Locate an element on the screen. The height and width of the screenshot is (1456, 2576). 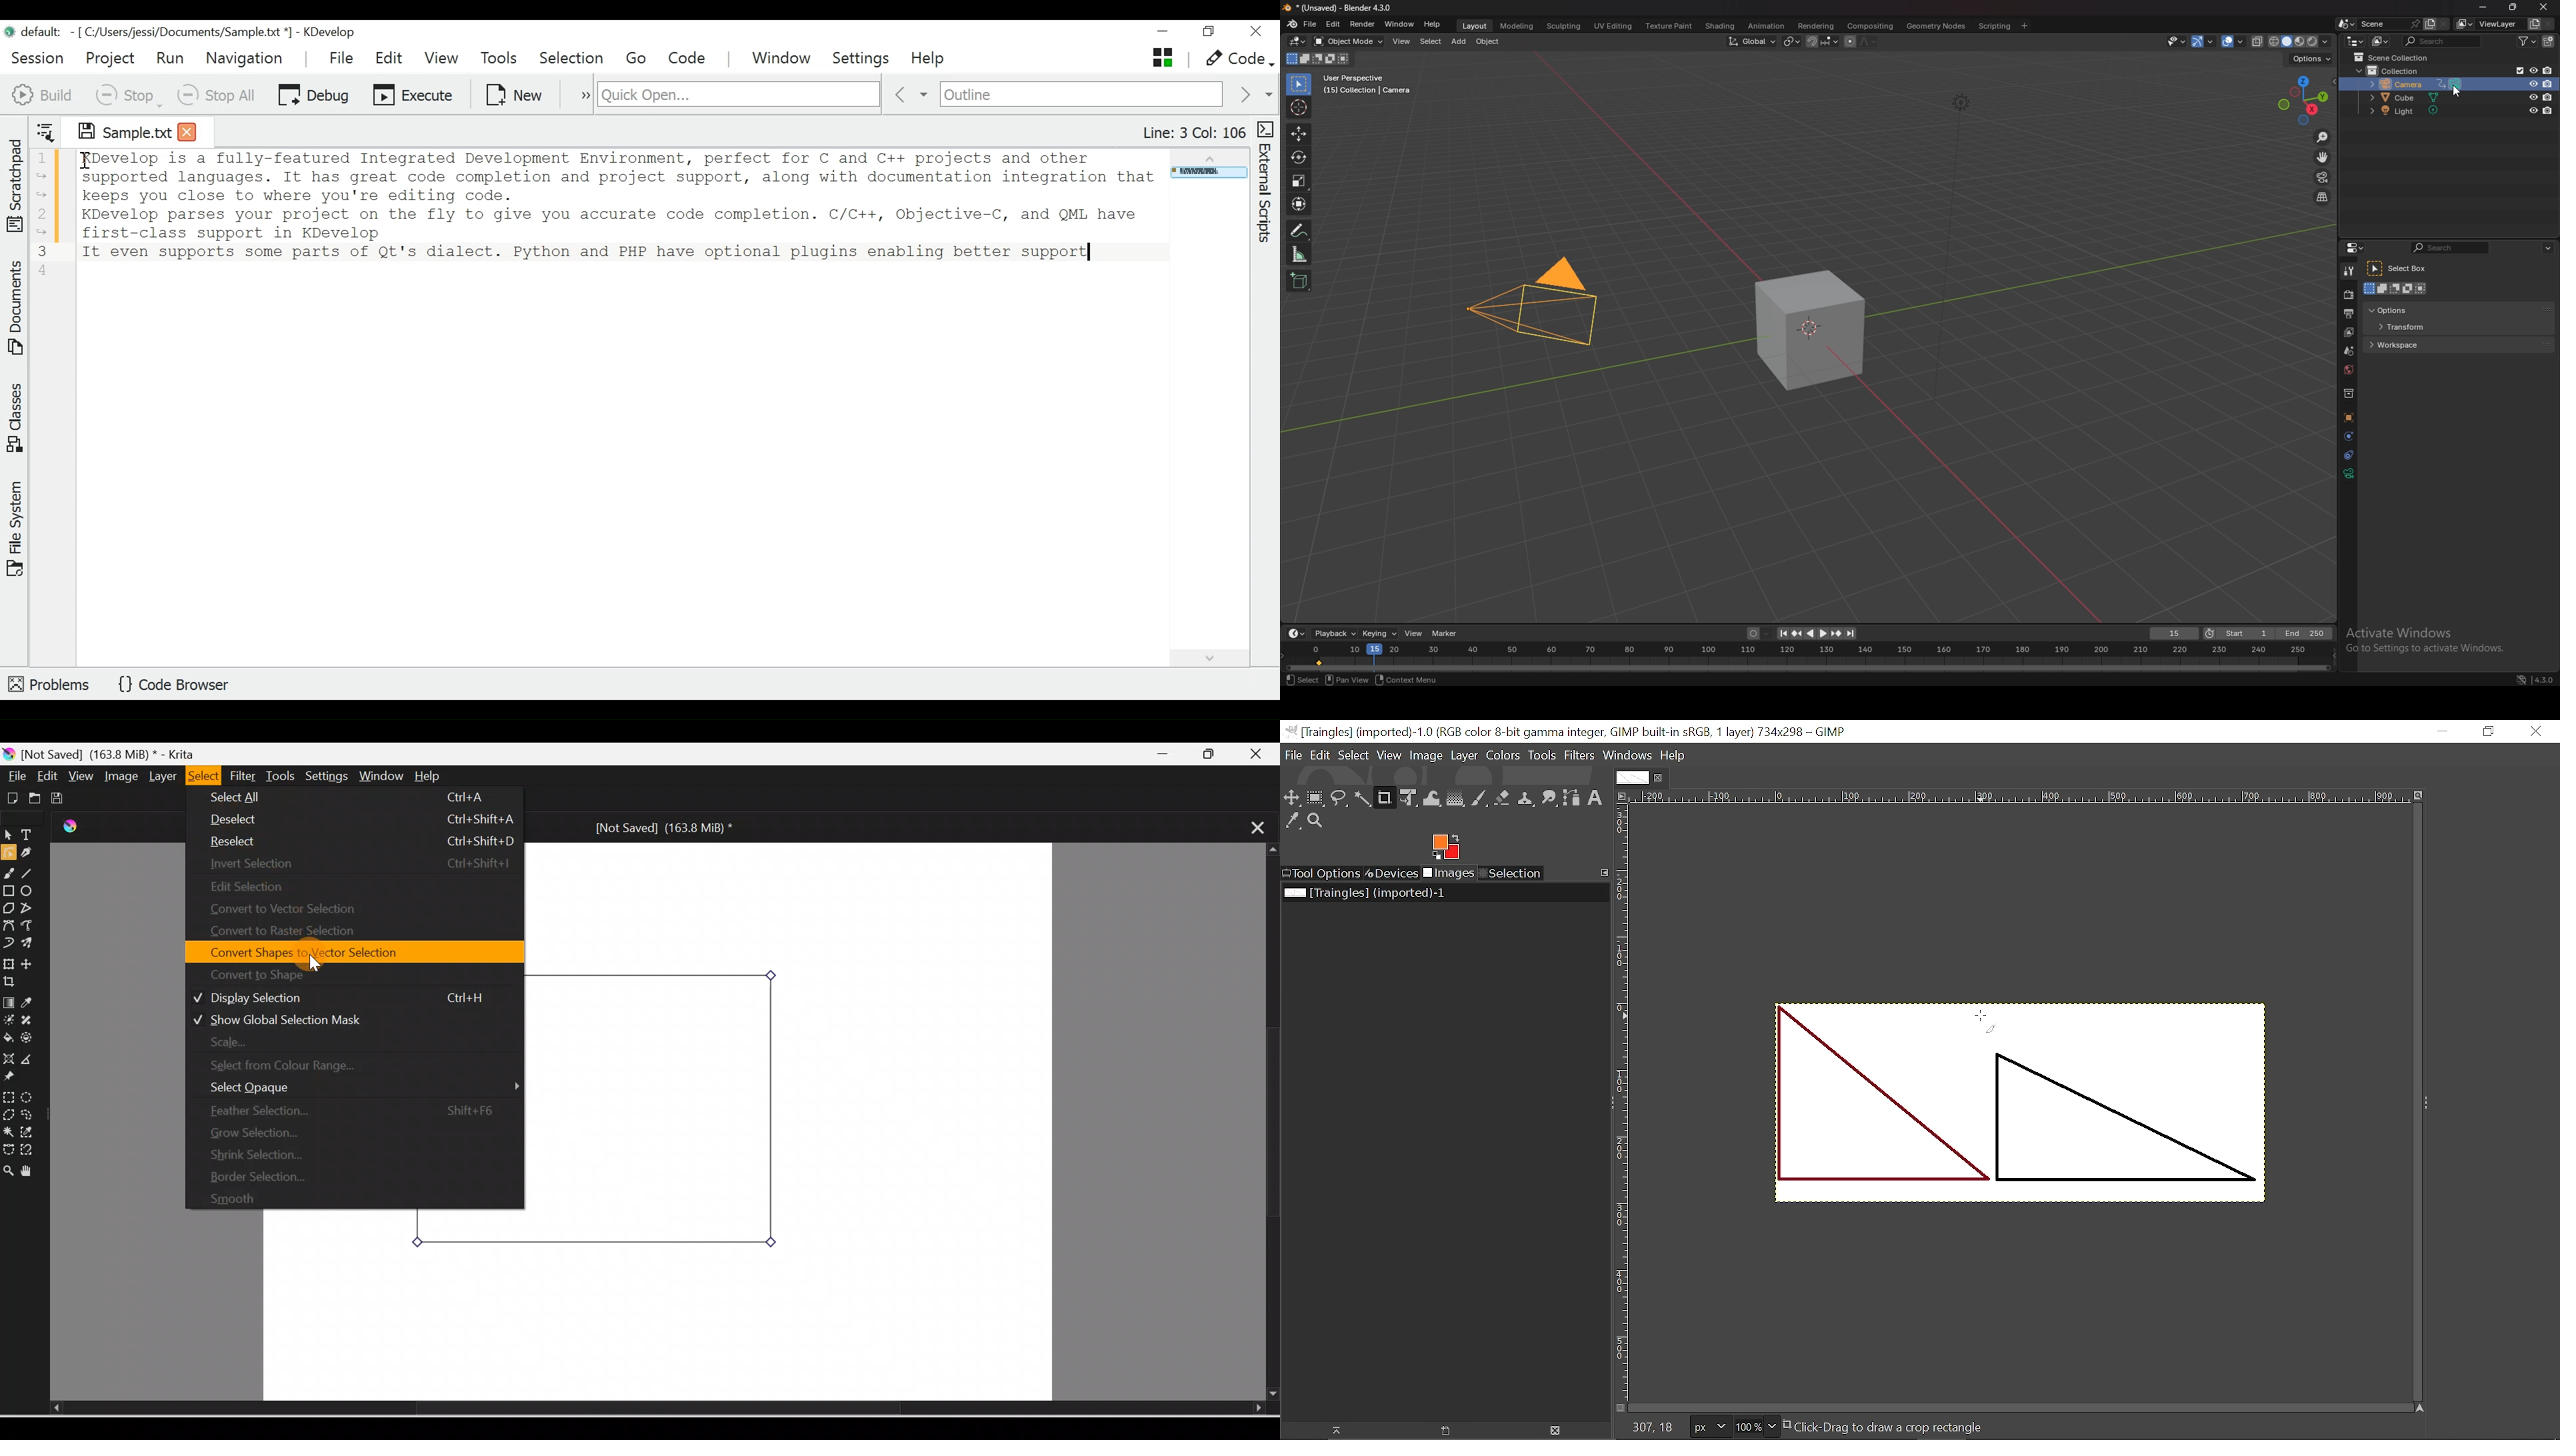
proportional editing falloff is located at coordinates (1871, 40).